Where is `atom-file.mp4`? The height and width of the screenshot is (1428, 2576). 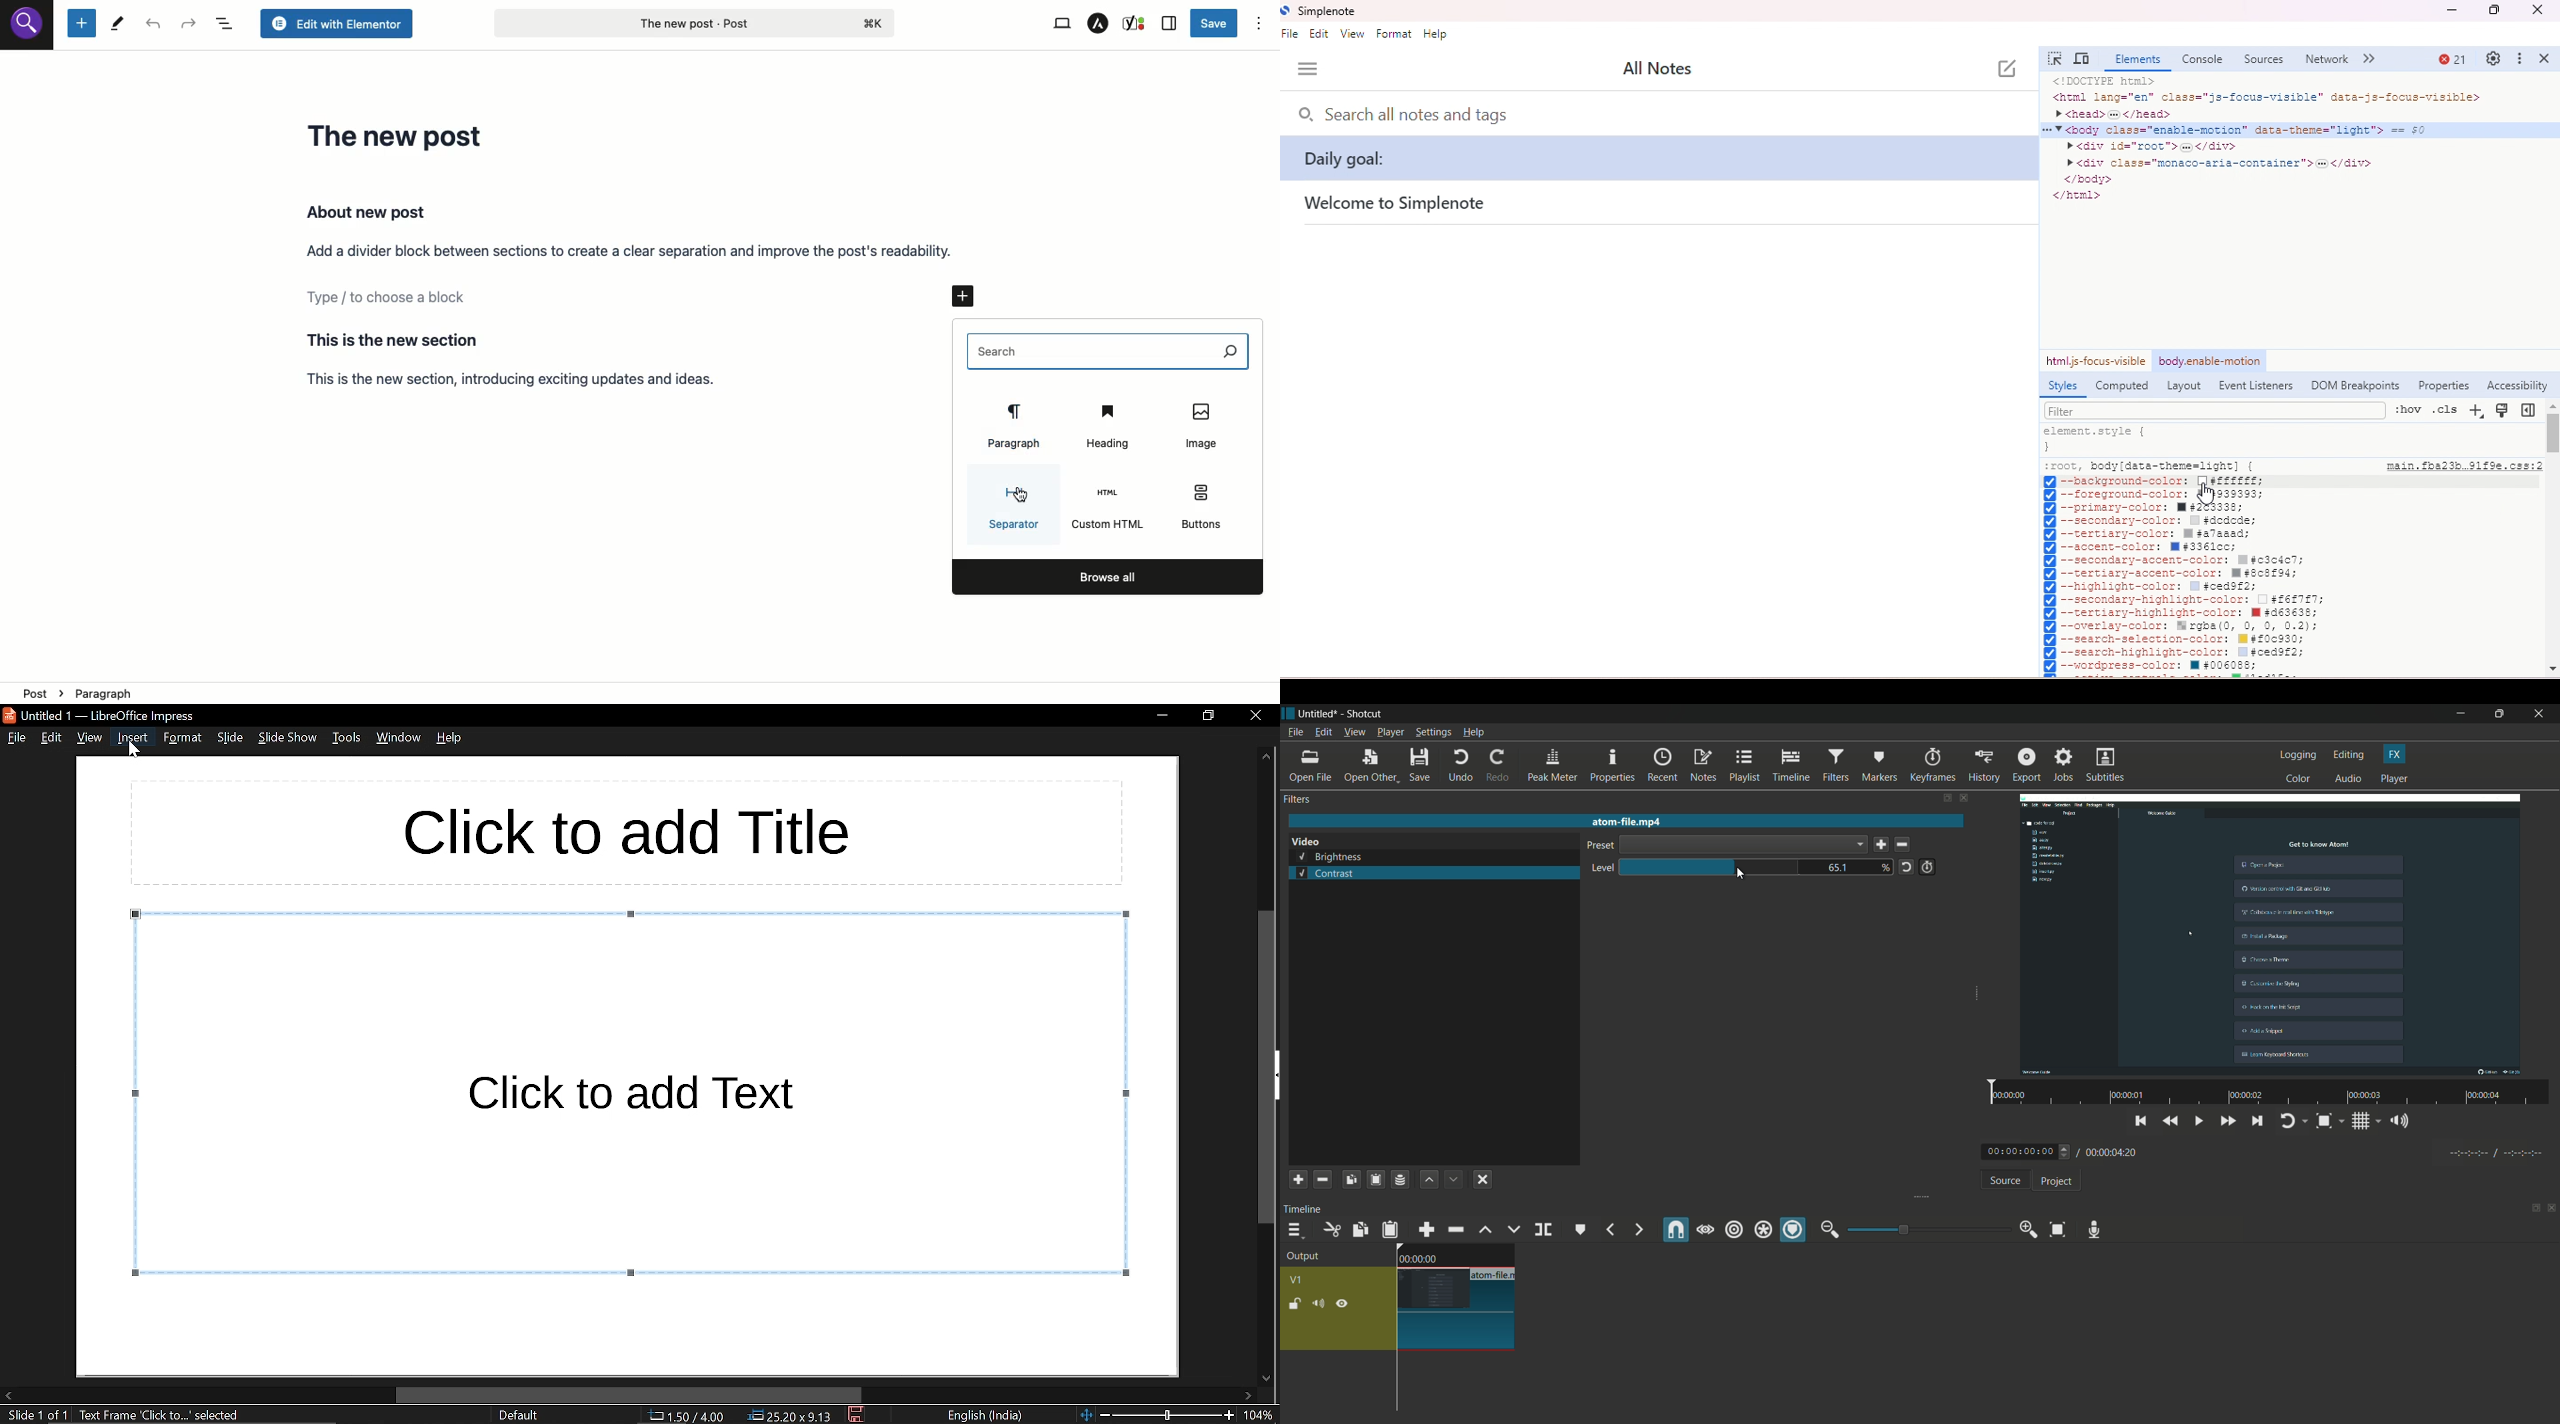 atom-file.mp4 is located at coordinates (1625, 821).